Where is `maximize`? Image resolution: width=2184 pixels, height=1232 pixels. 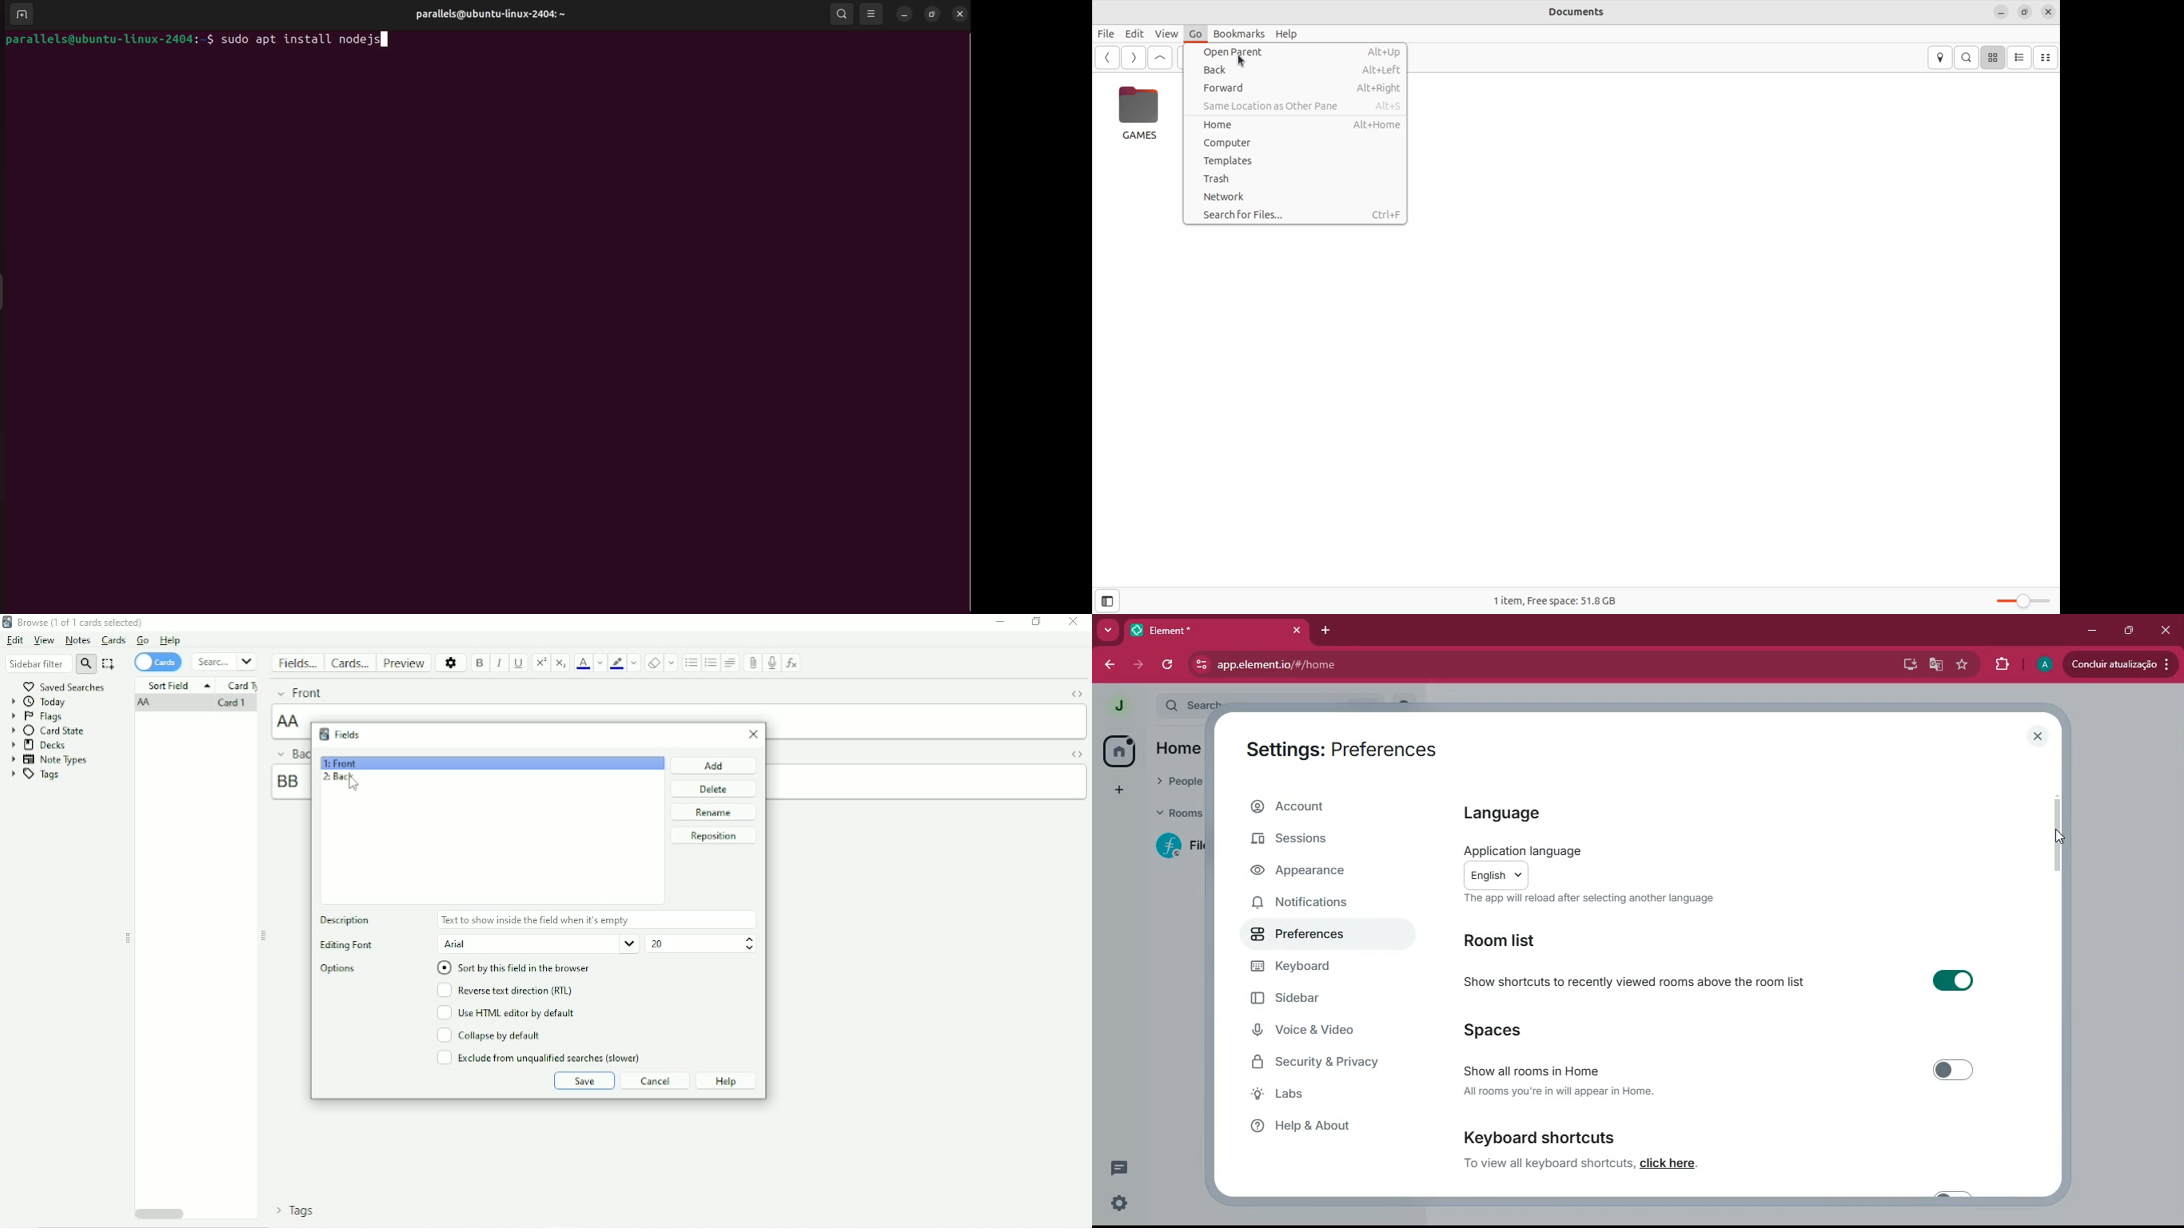 maximize is located at coordinates (2128, 632).